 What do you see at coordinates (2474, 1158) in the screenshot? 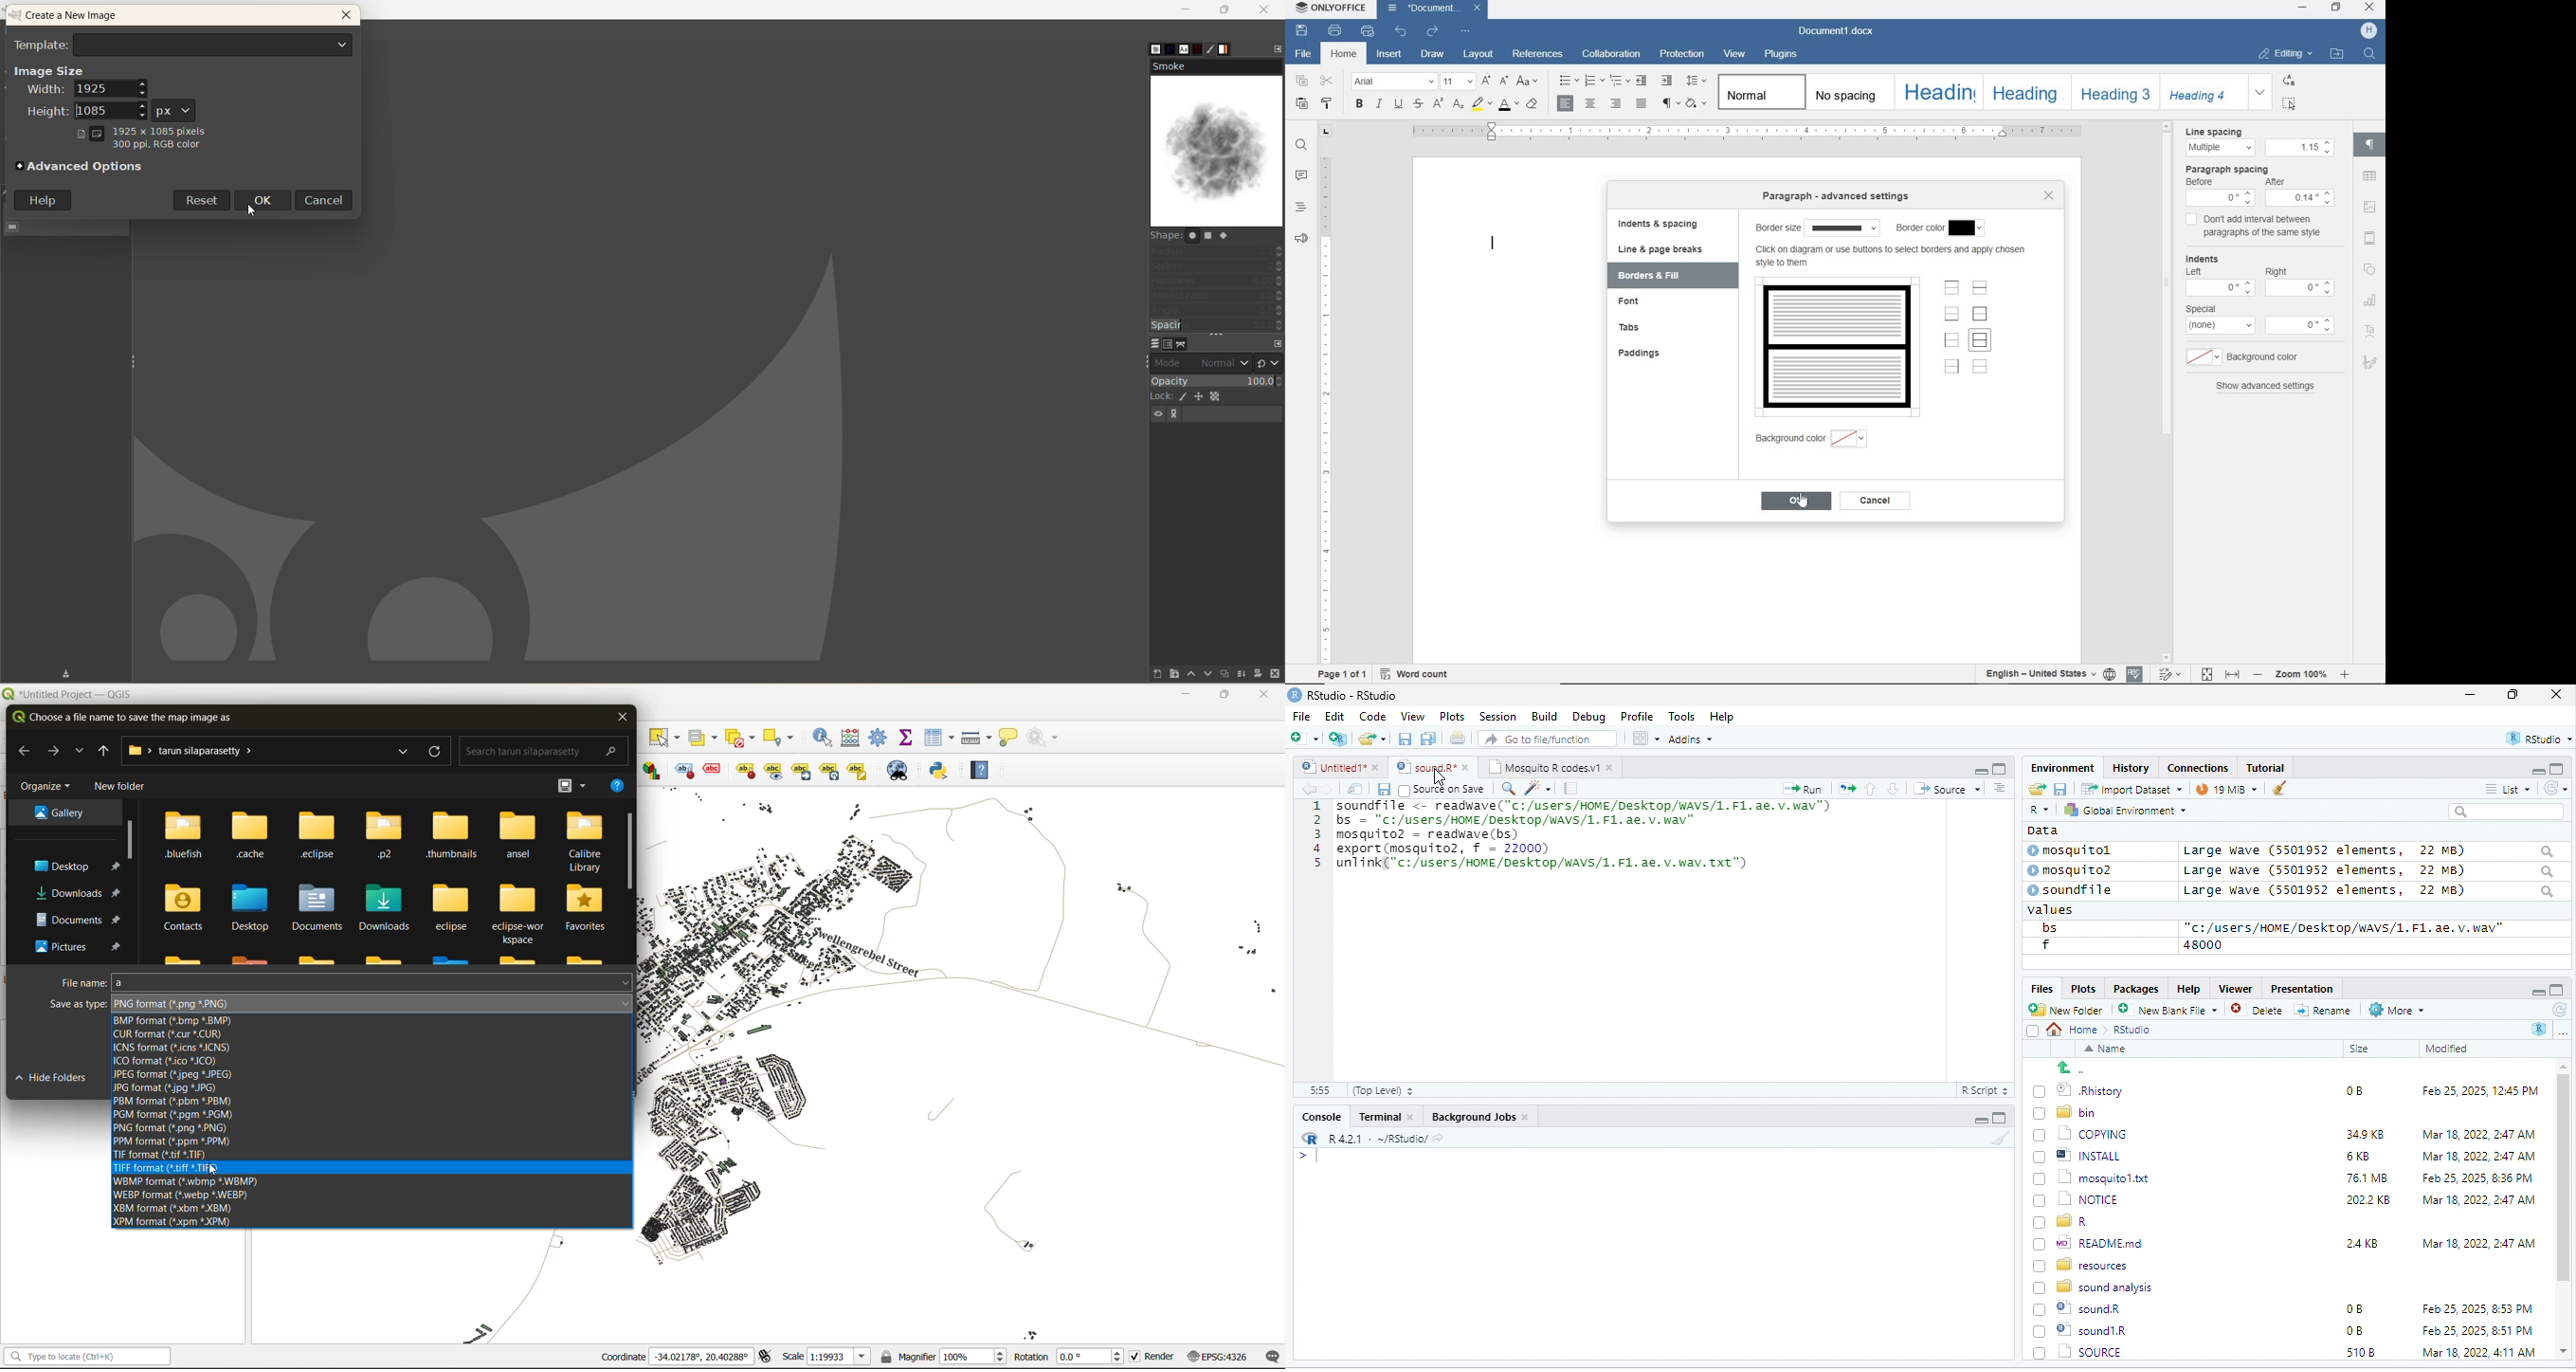
I see `Mar 18, 2022, 2:47 AM` at bounding box center [2474, 1158].